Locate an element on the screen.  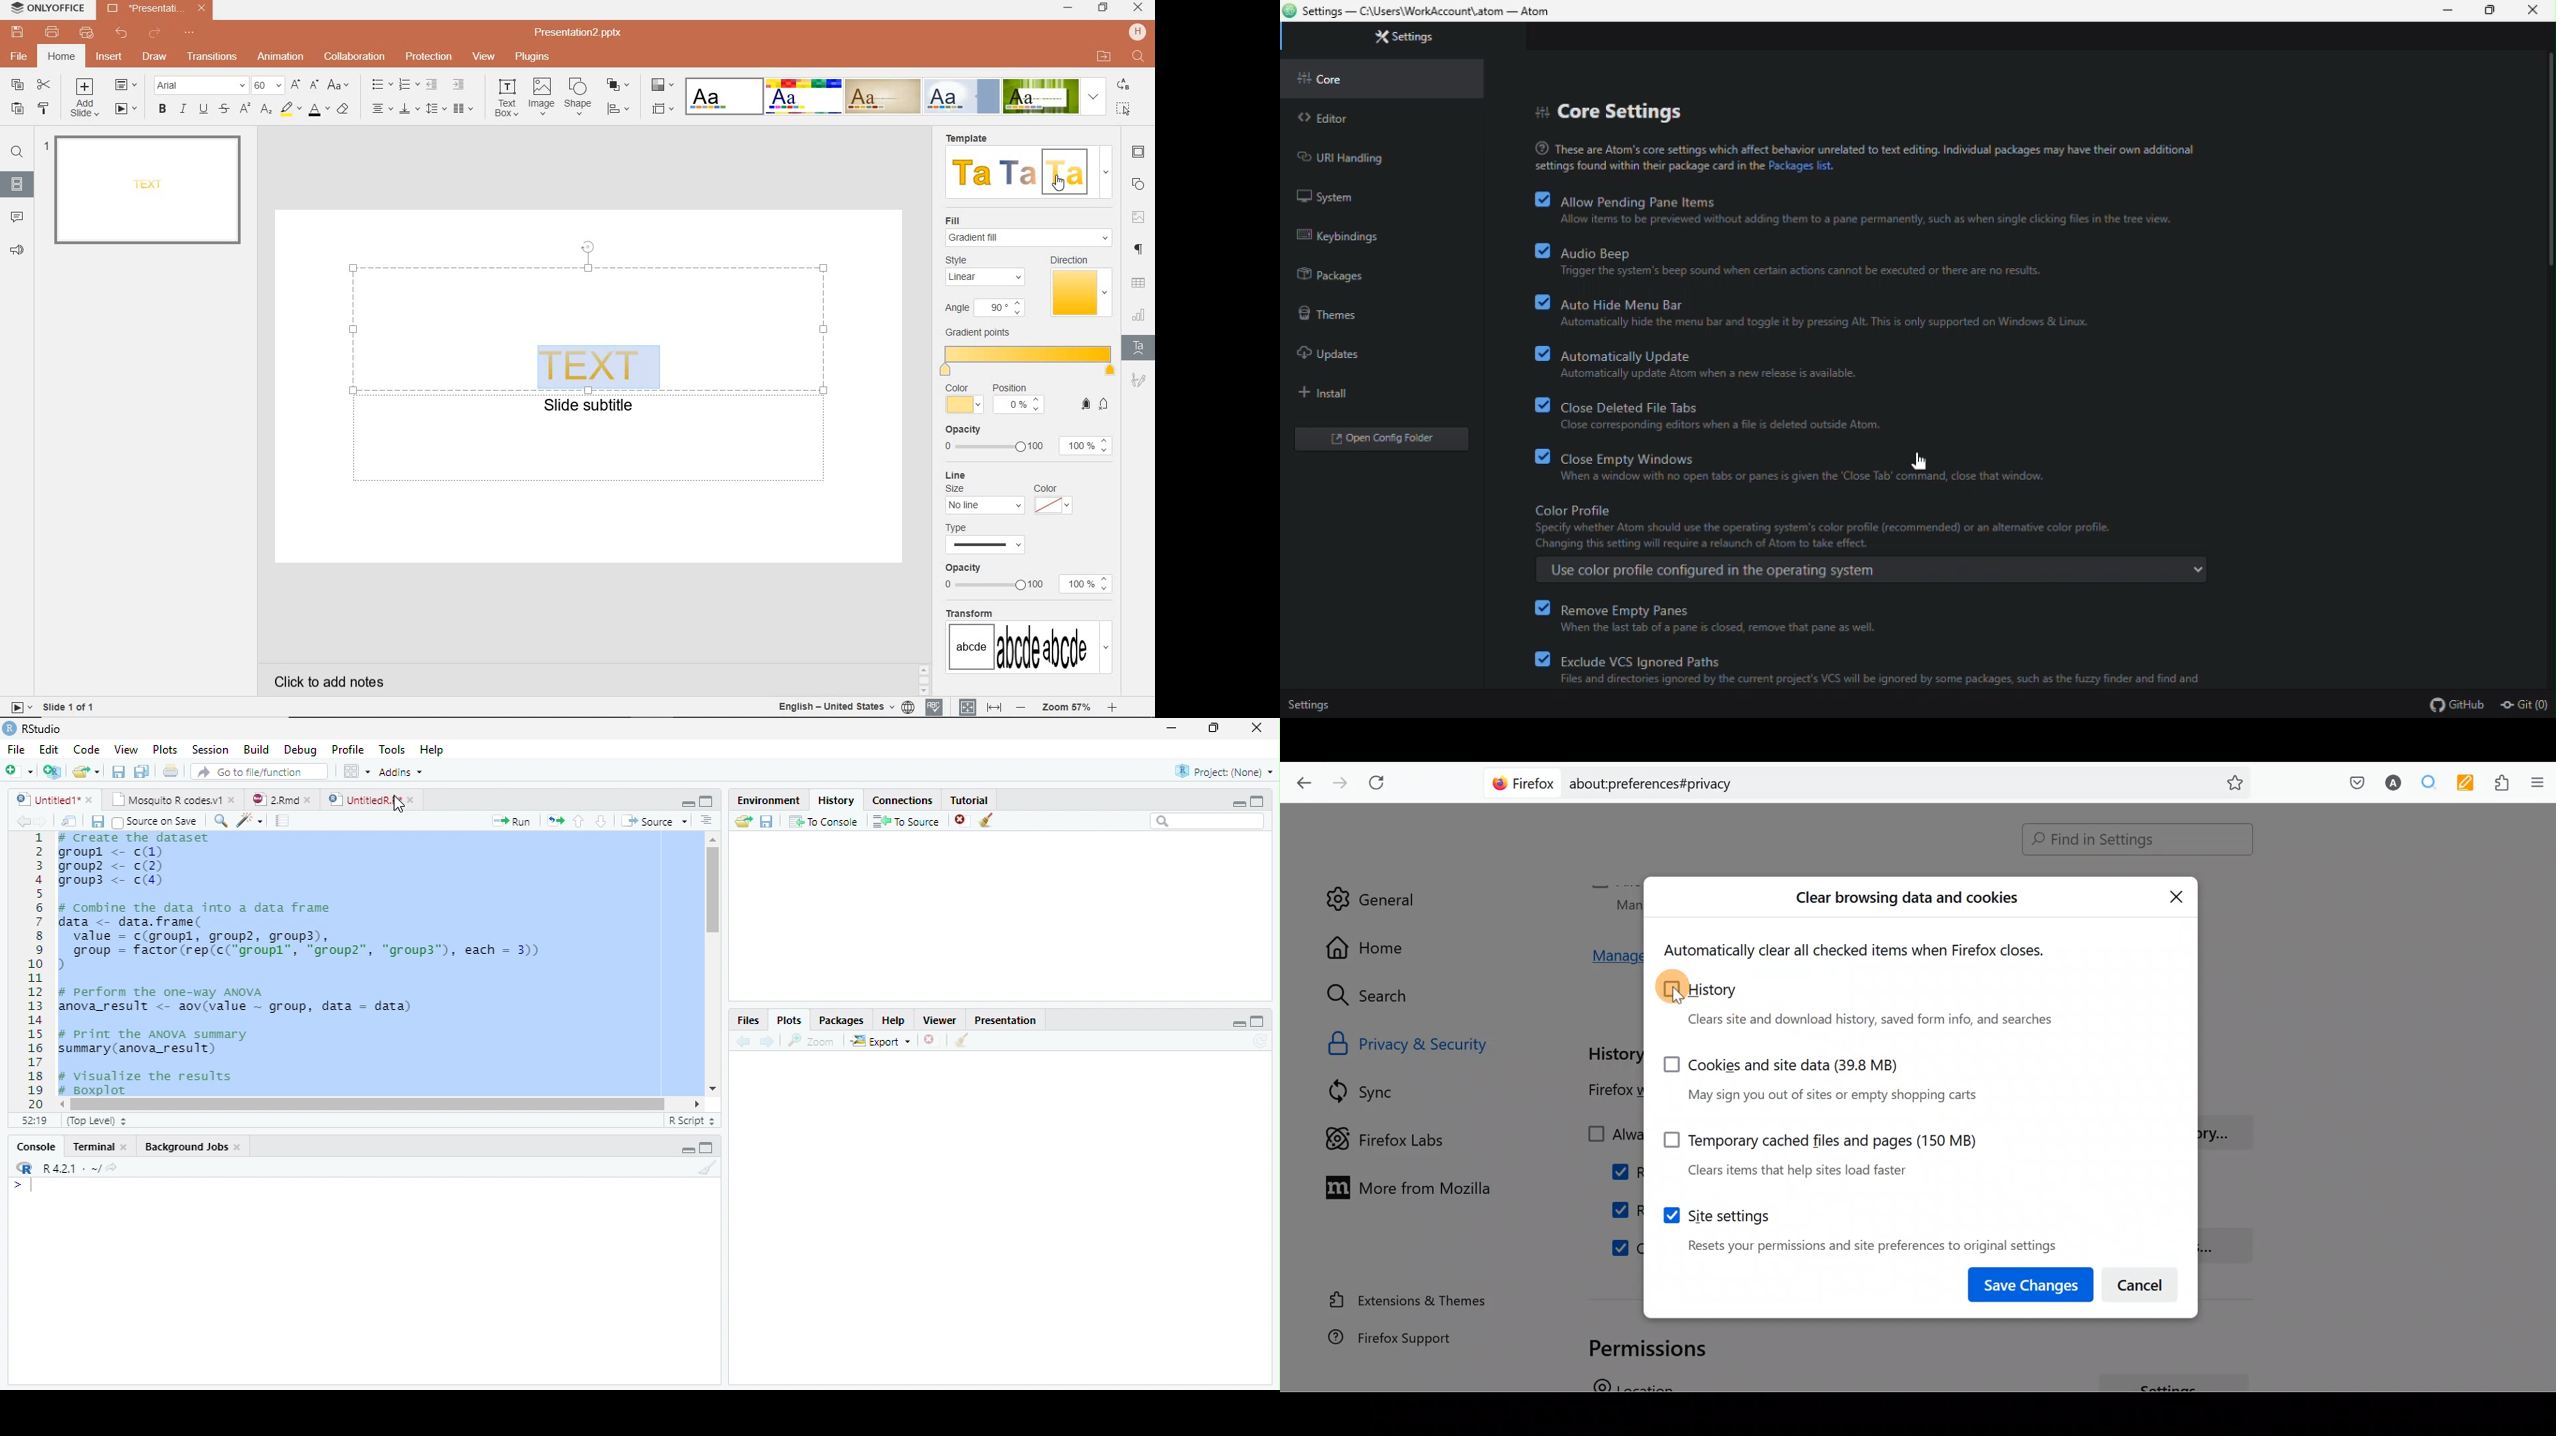
Save is located at coordinates (120, 772).